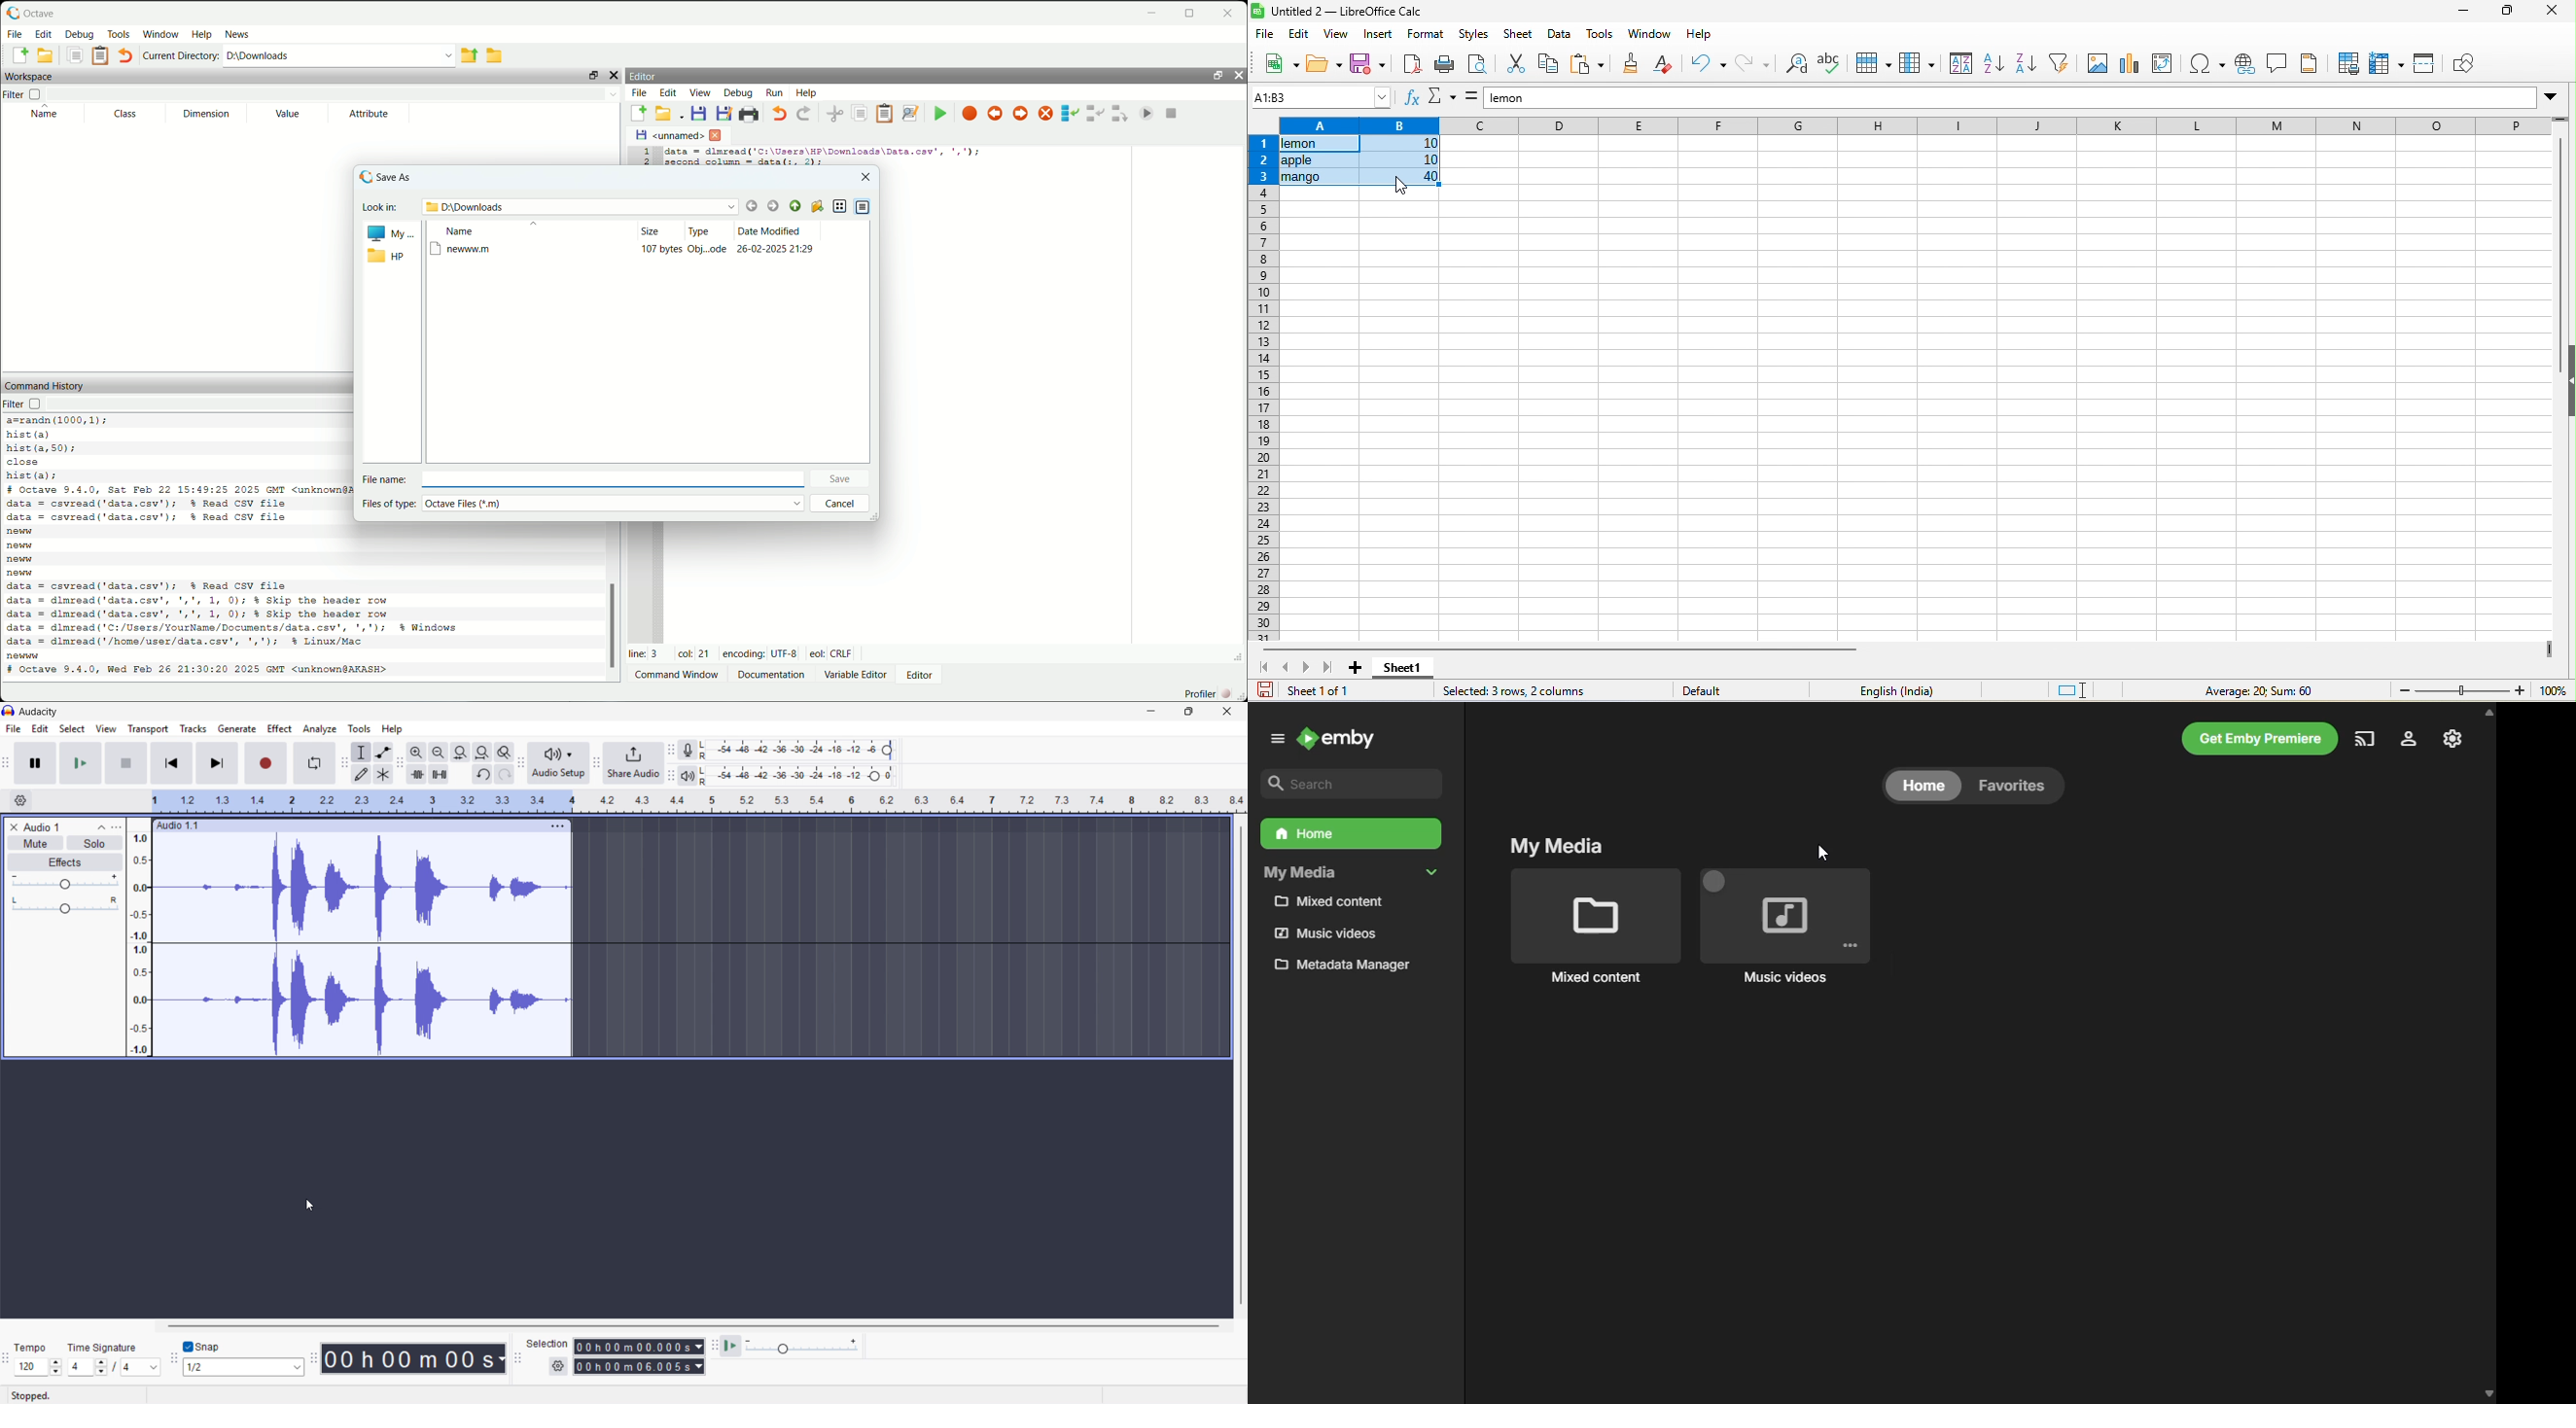 The height and width of the screenshot is (1428, 2576). Describe the element at coordinates (483, 751) in the screenshot. I see `Fit project to width` at that location.